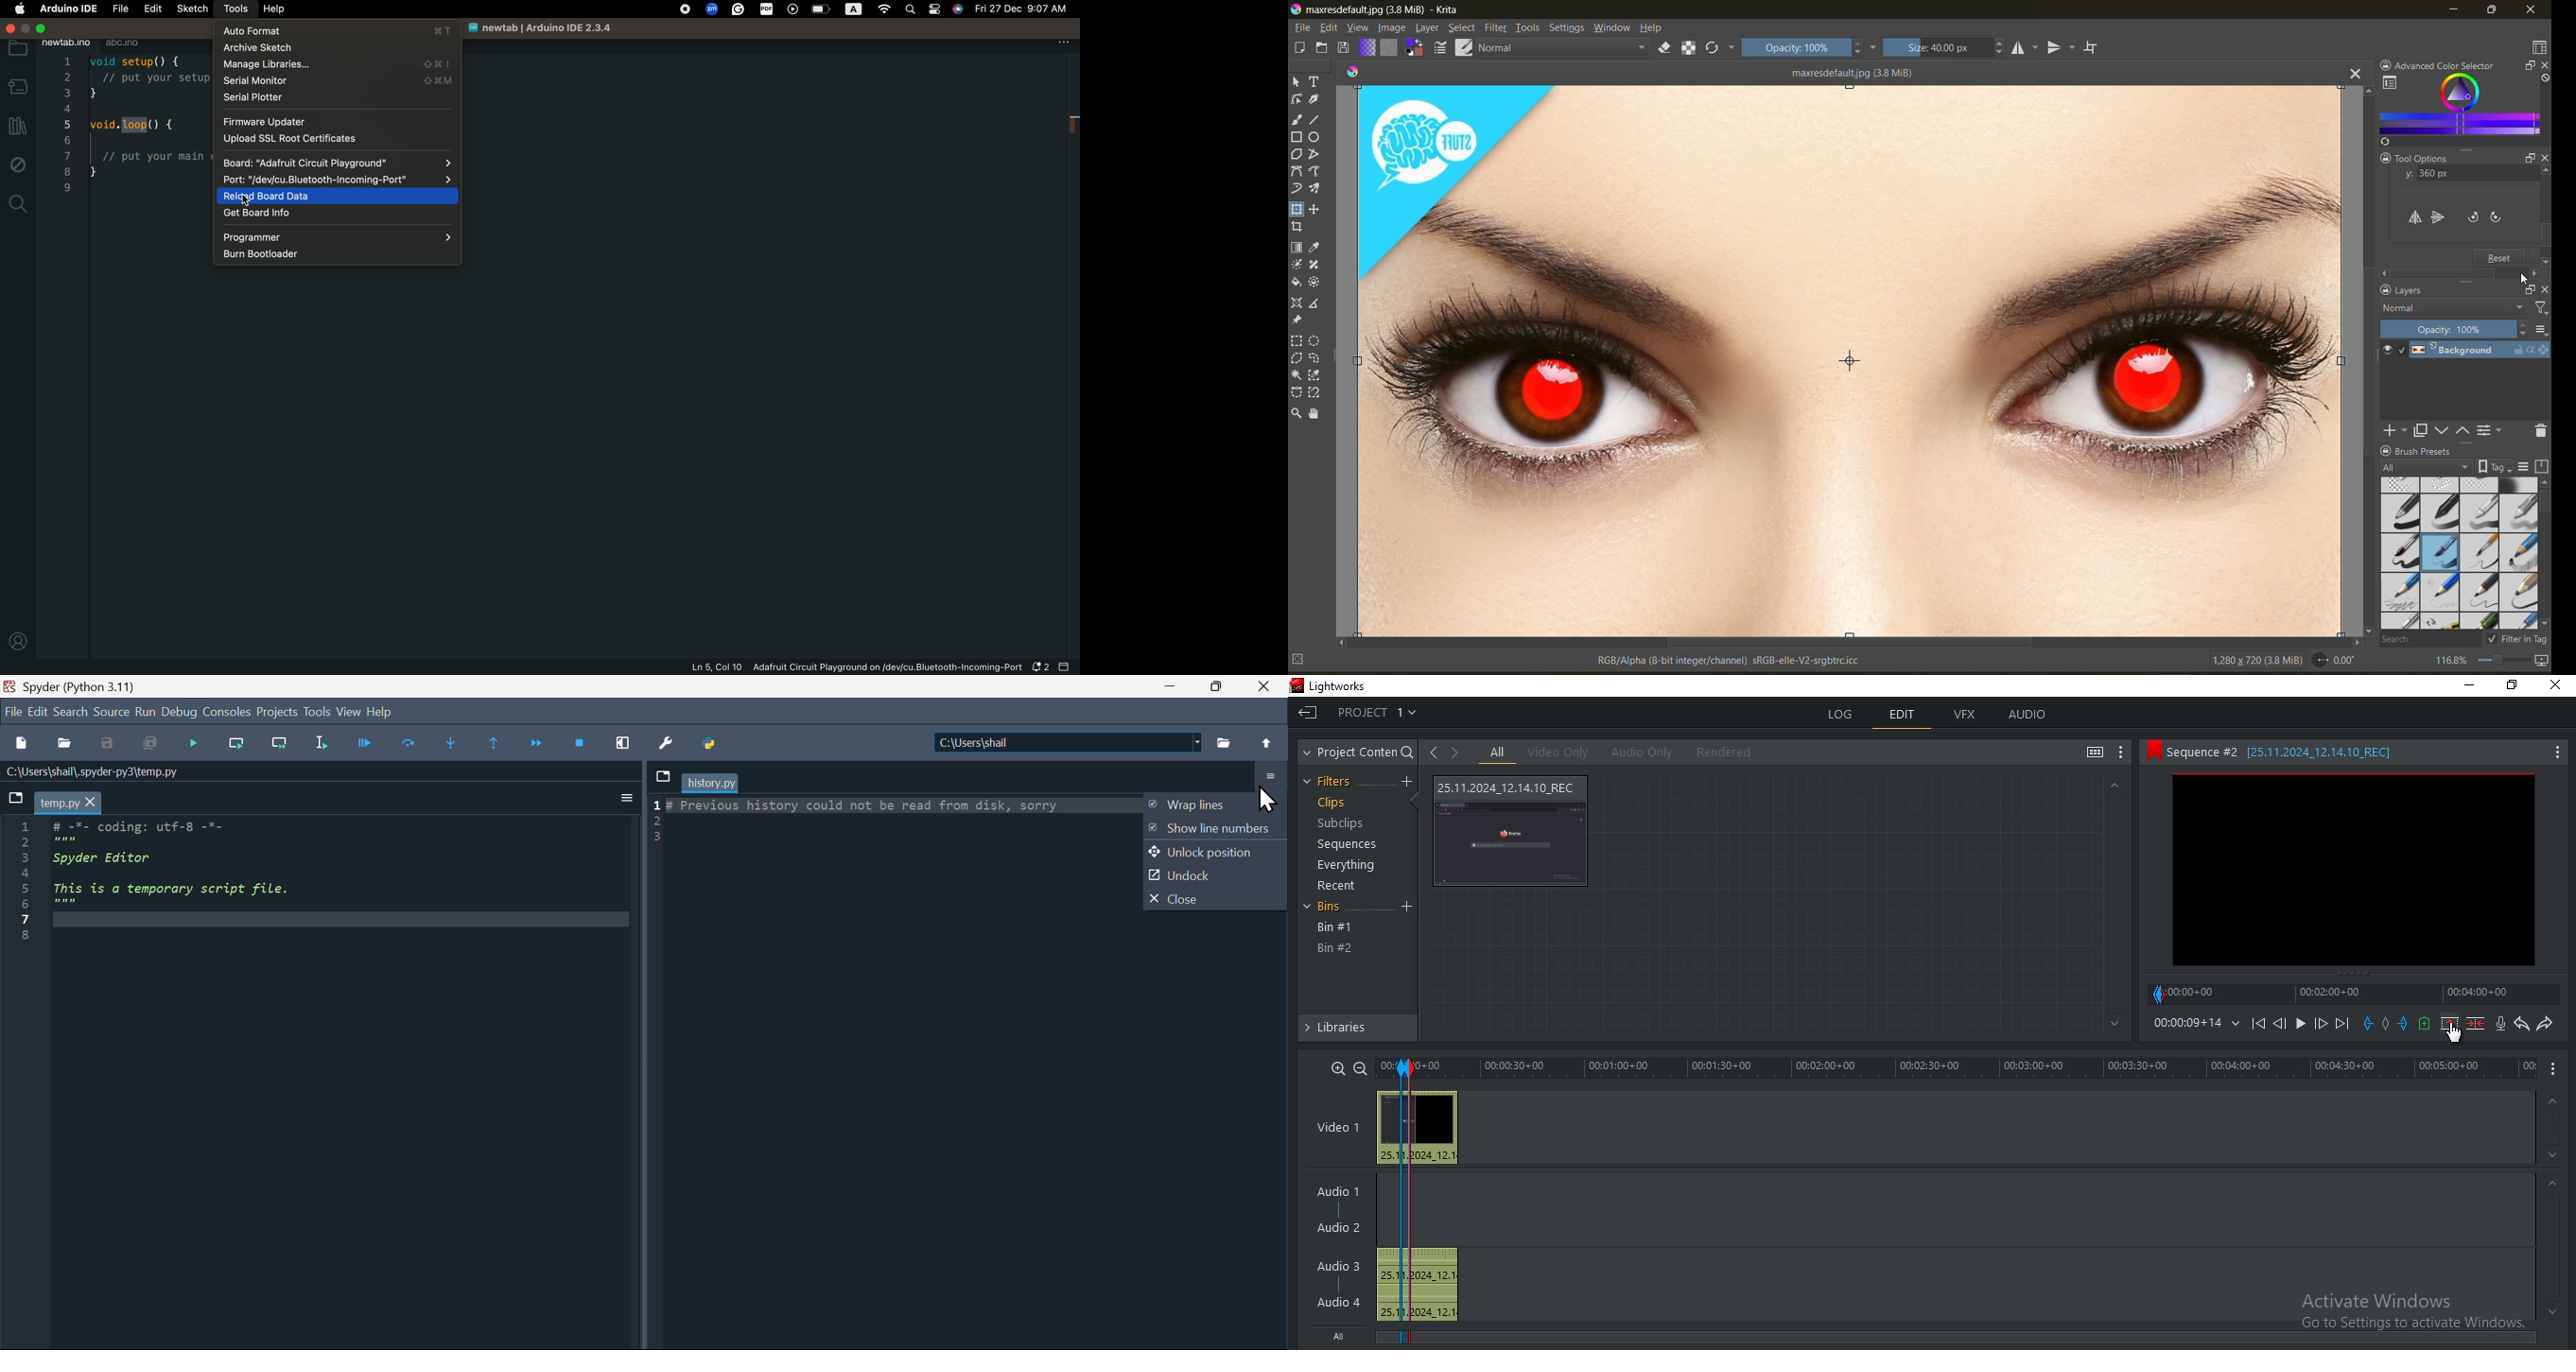  What do you see at coordinates (318, 713) in the screenshot?
I see `Tools` at bounding box center [318, 713].